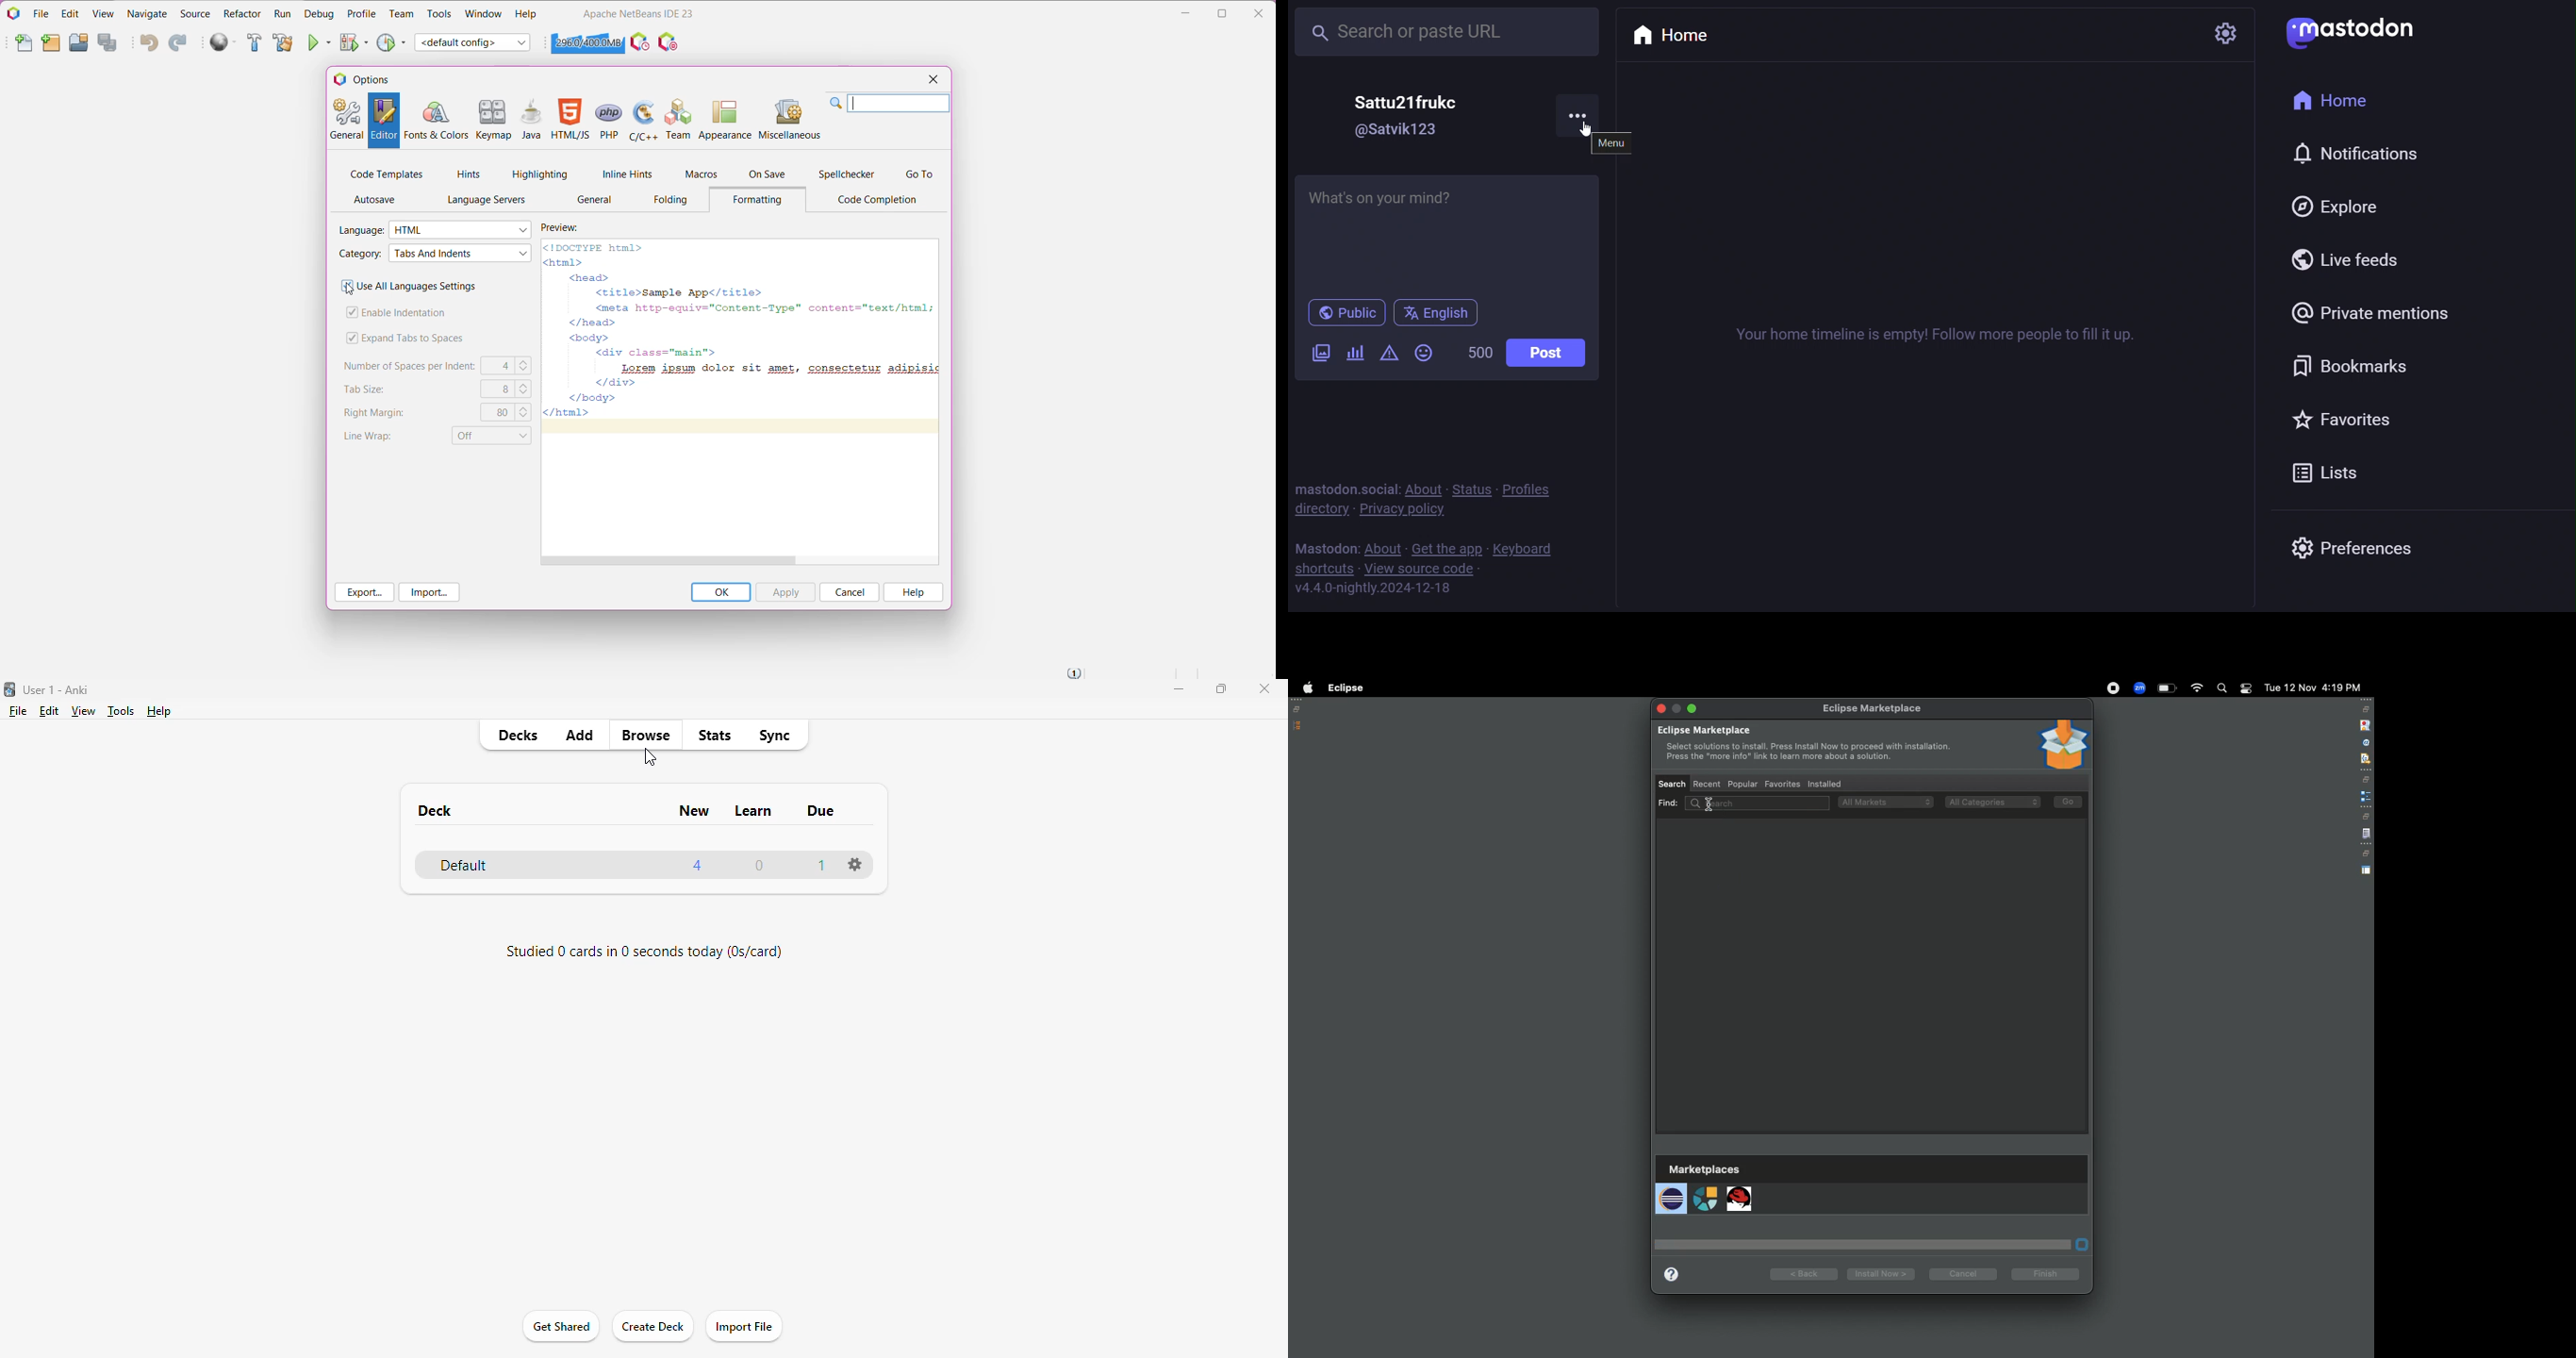 The width and height of the screenshot is (2576, 1372). I want to click on attribute, so click(2364, 743).